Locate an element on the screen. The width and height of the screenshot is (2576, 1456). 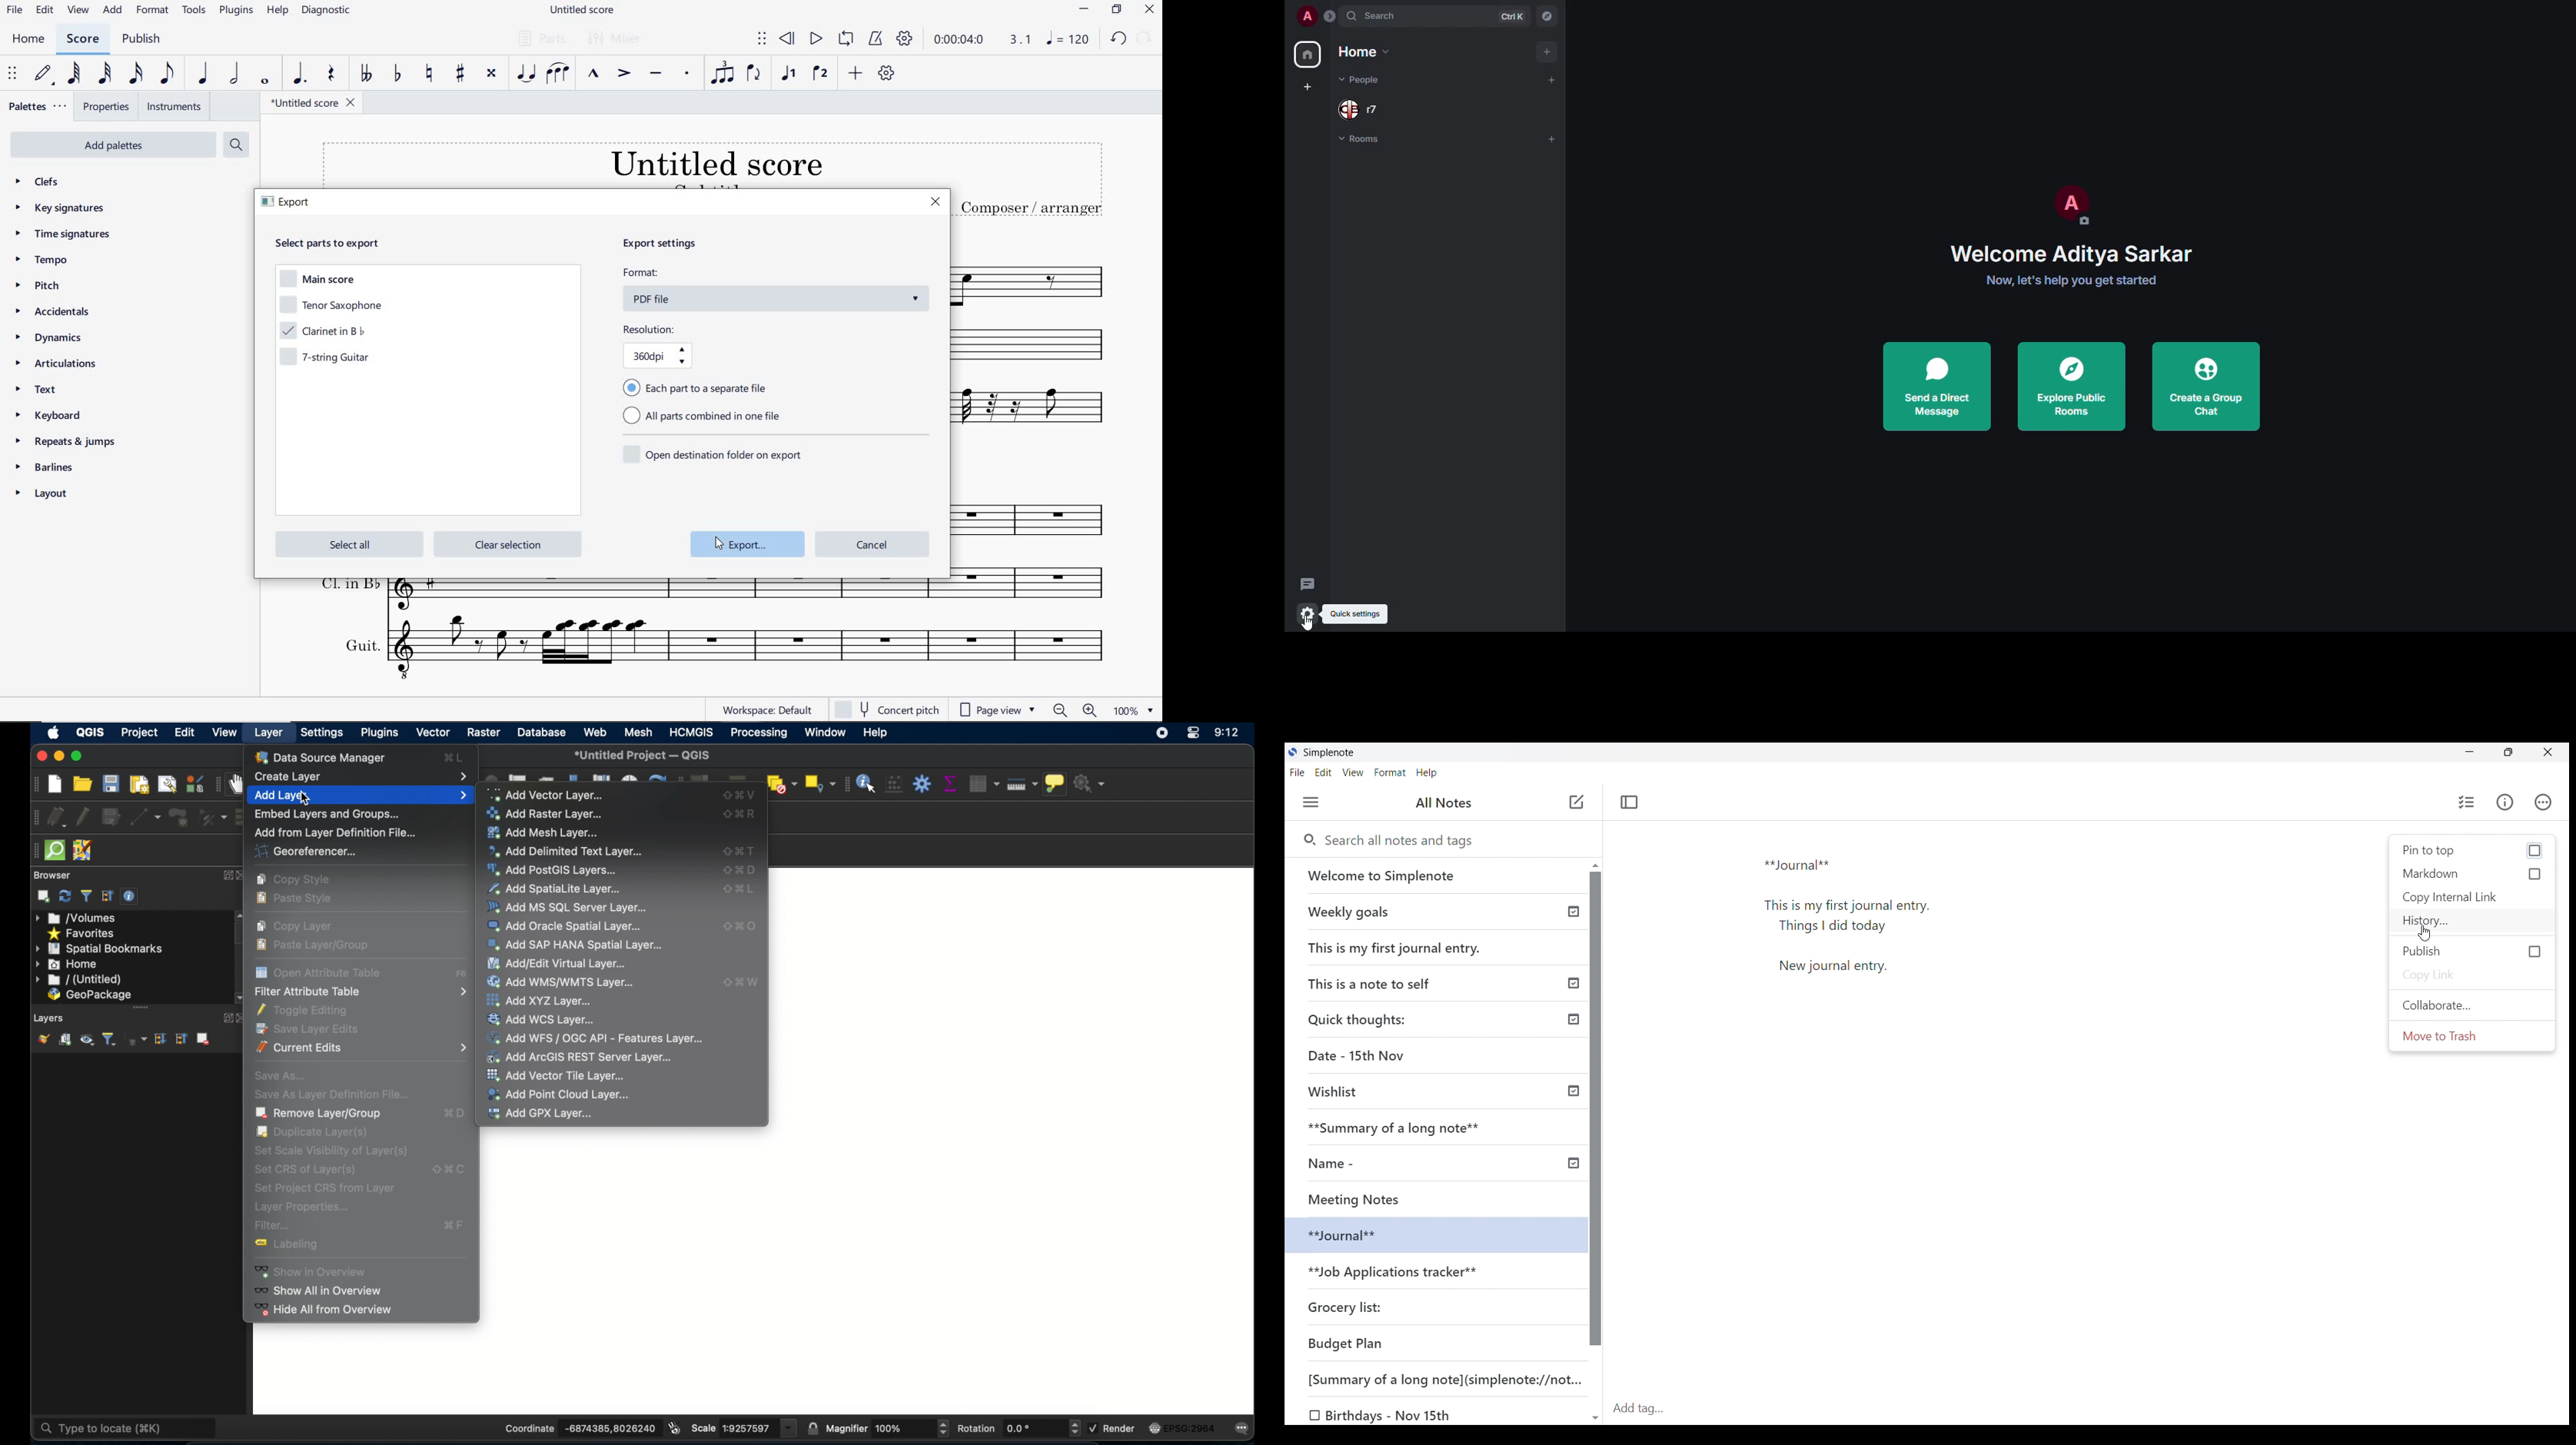
O Birthdays - Nov 15th is located at coordinates (1383, 1416).